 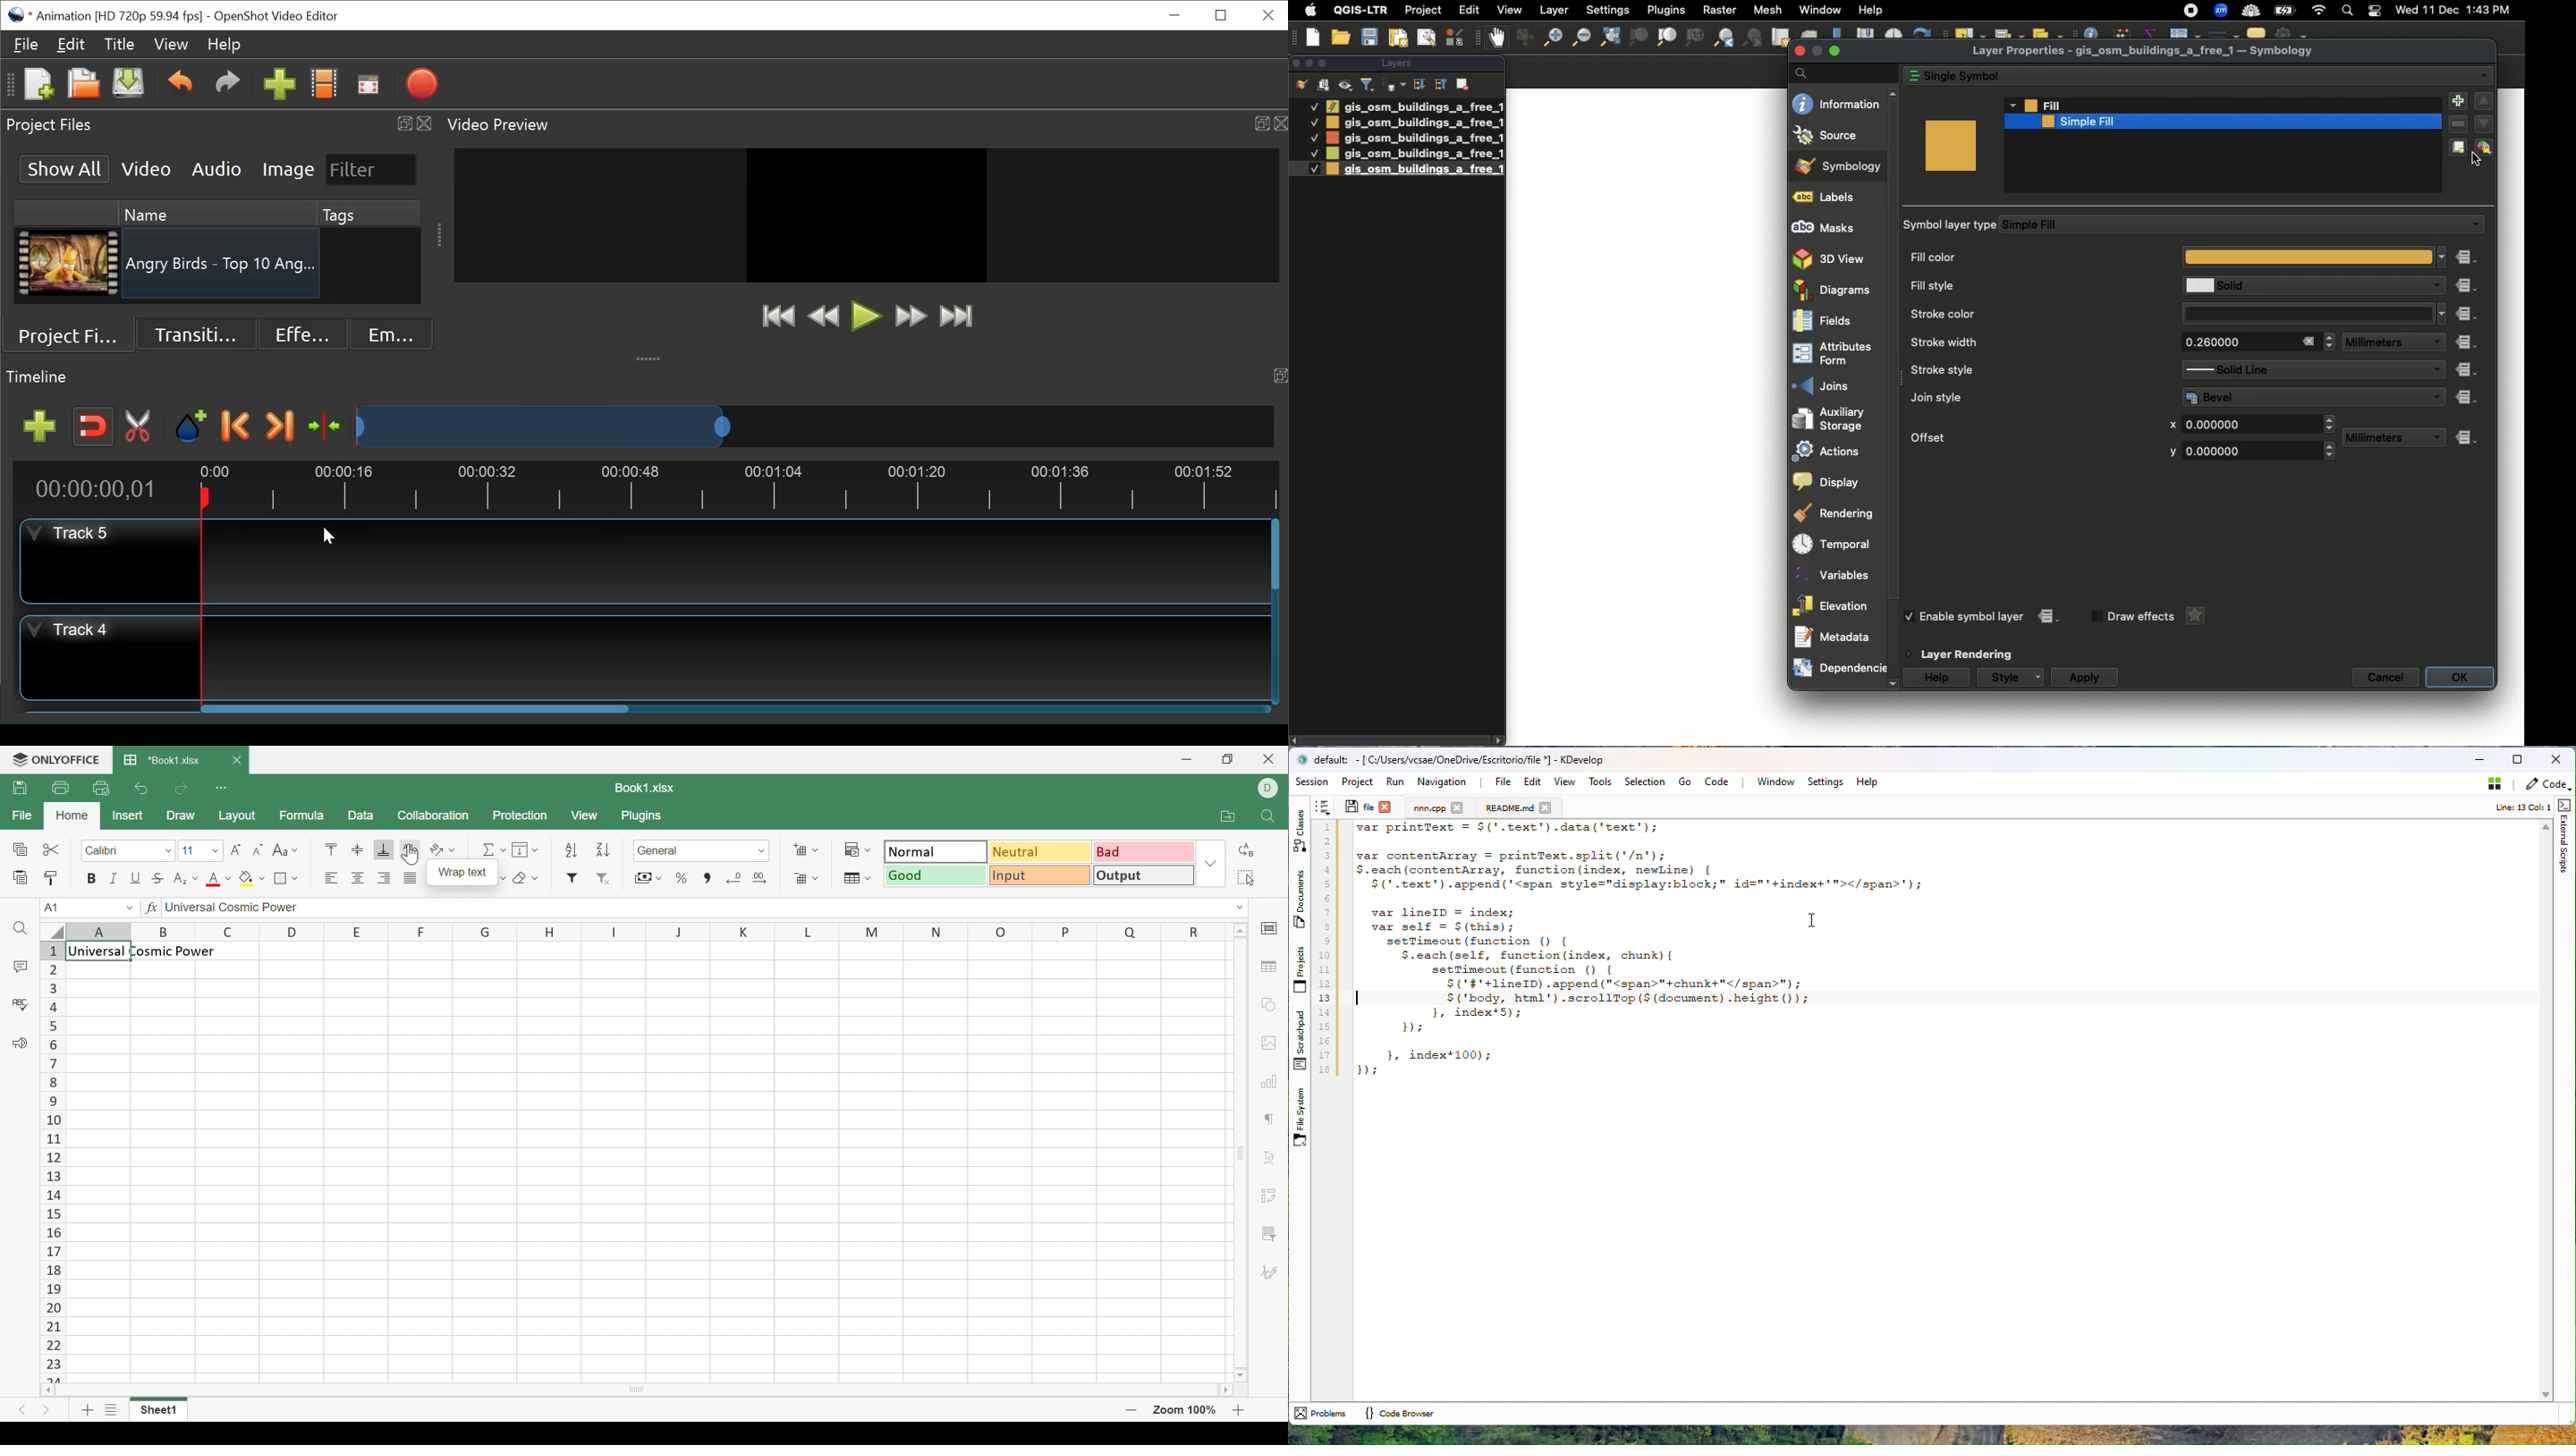 I want to click on Open file location, so click(x=1229, y=815).